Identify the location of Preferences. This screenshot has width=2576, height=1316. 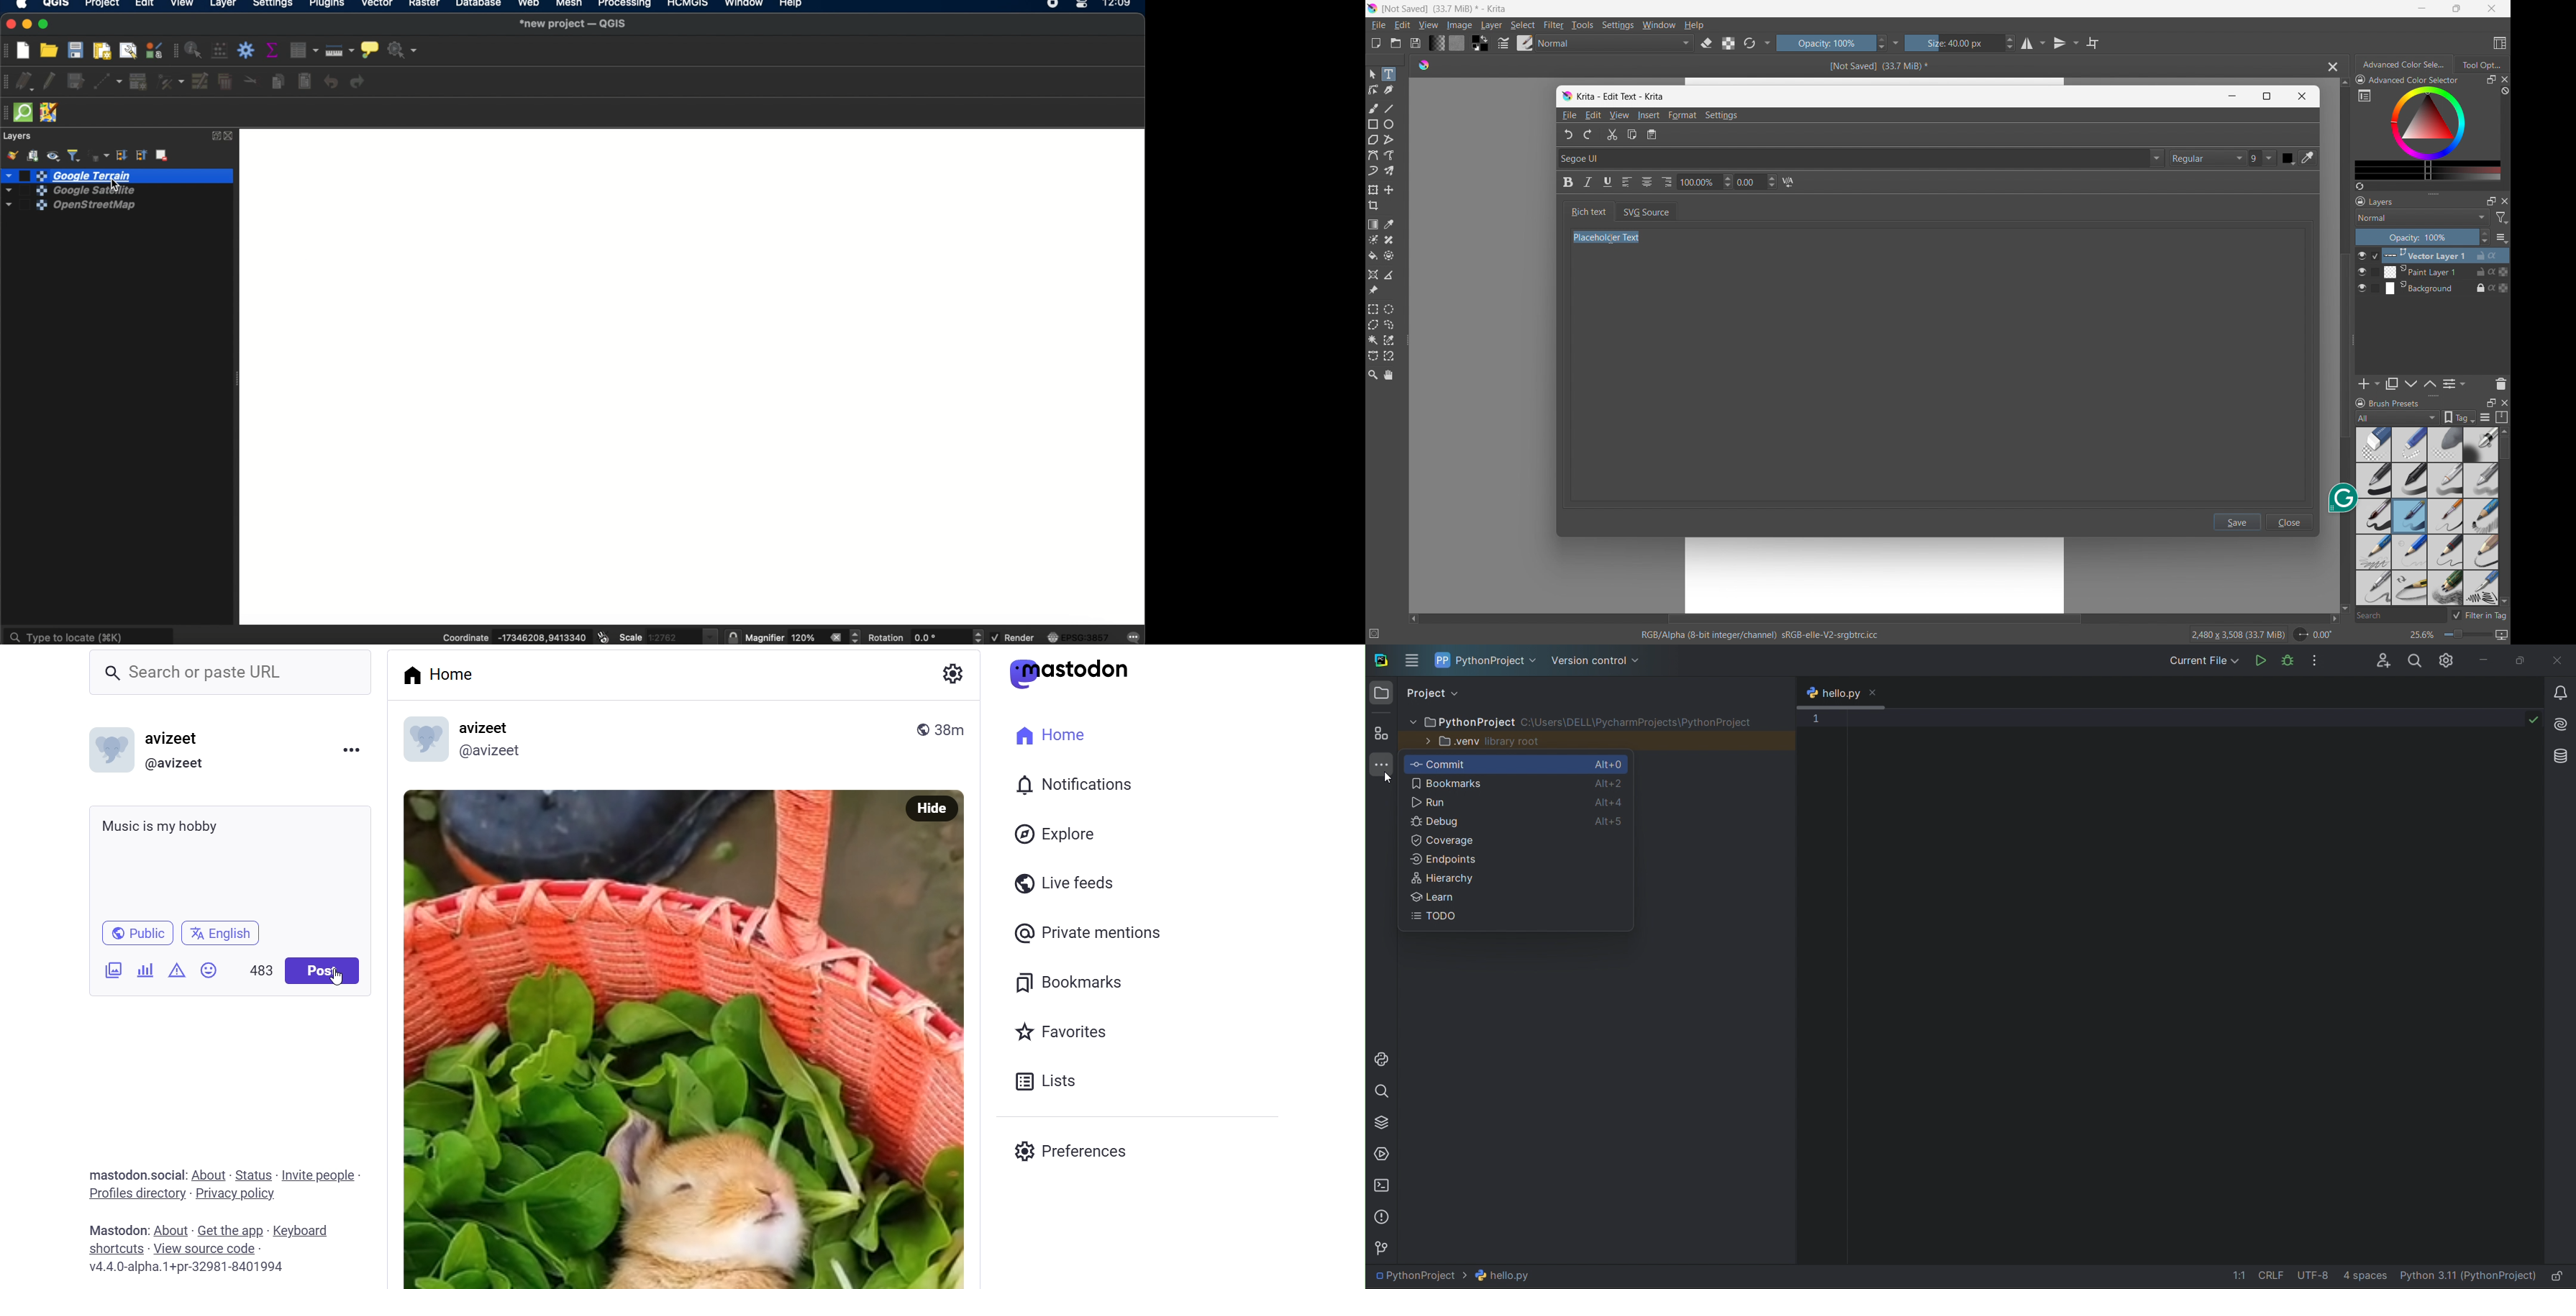
(1073, 1152).